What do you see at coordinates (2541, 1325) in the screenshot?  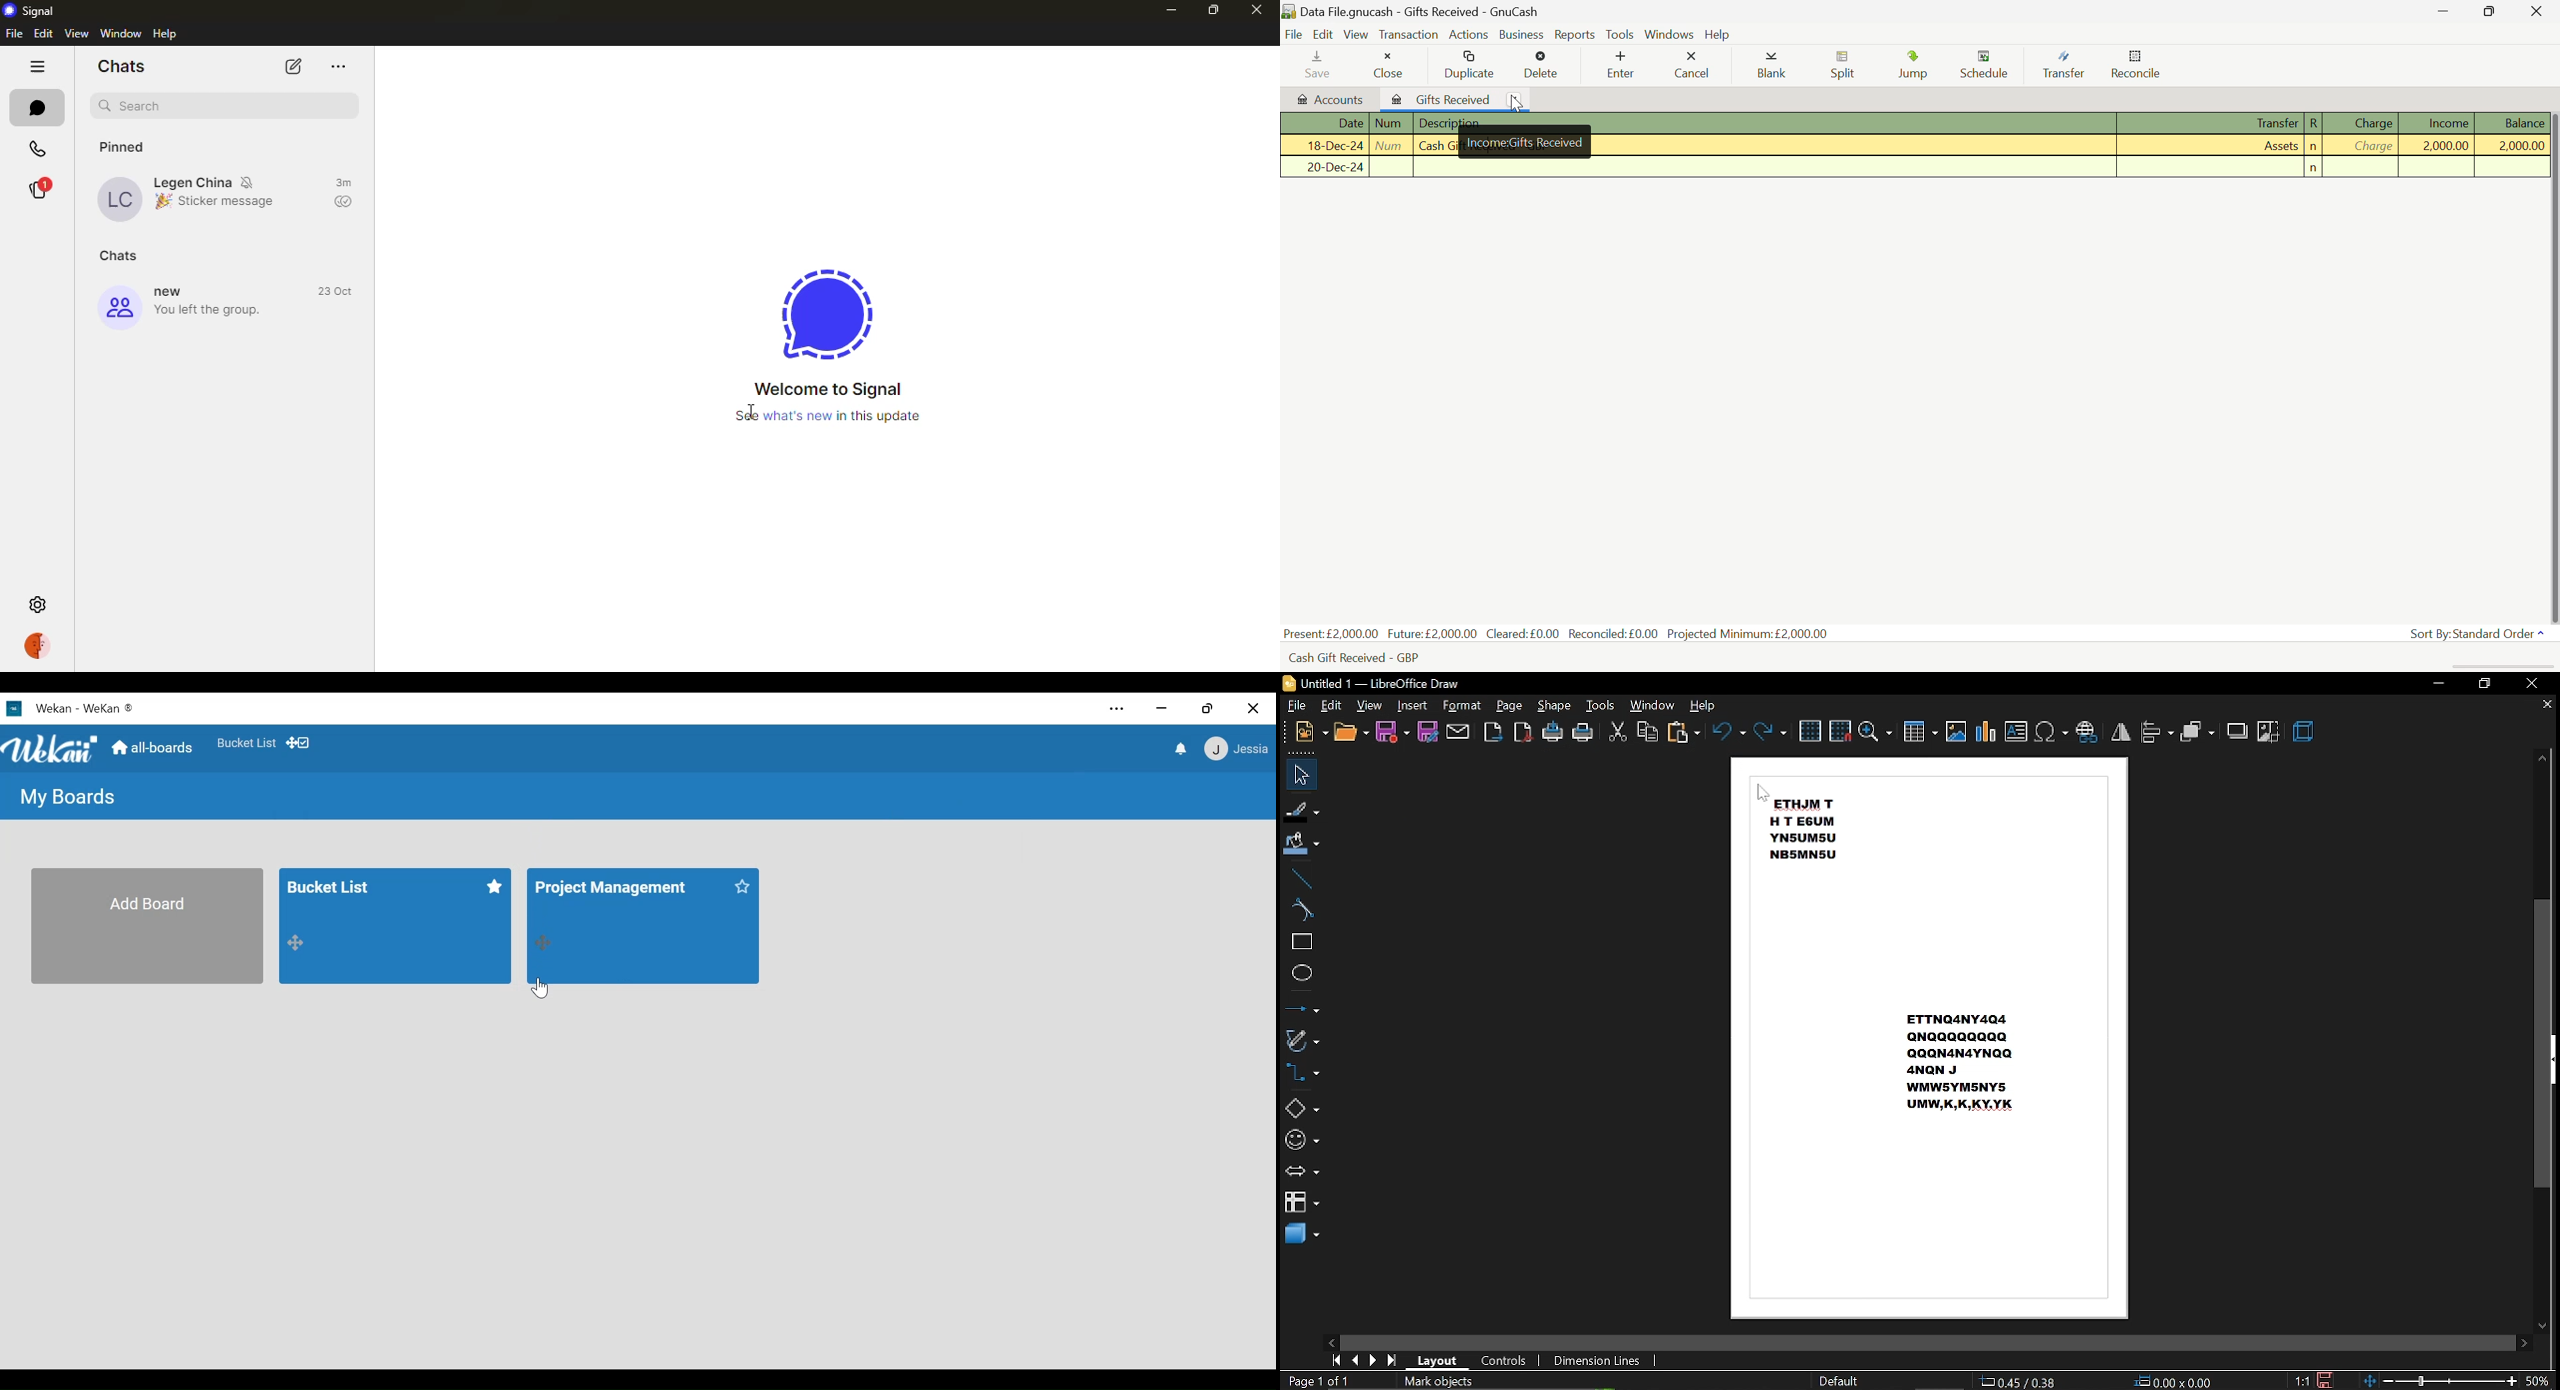 I see `move down` at bounding box center [2541, 1325].